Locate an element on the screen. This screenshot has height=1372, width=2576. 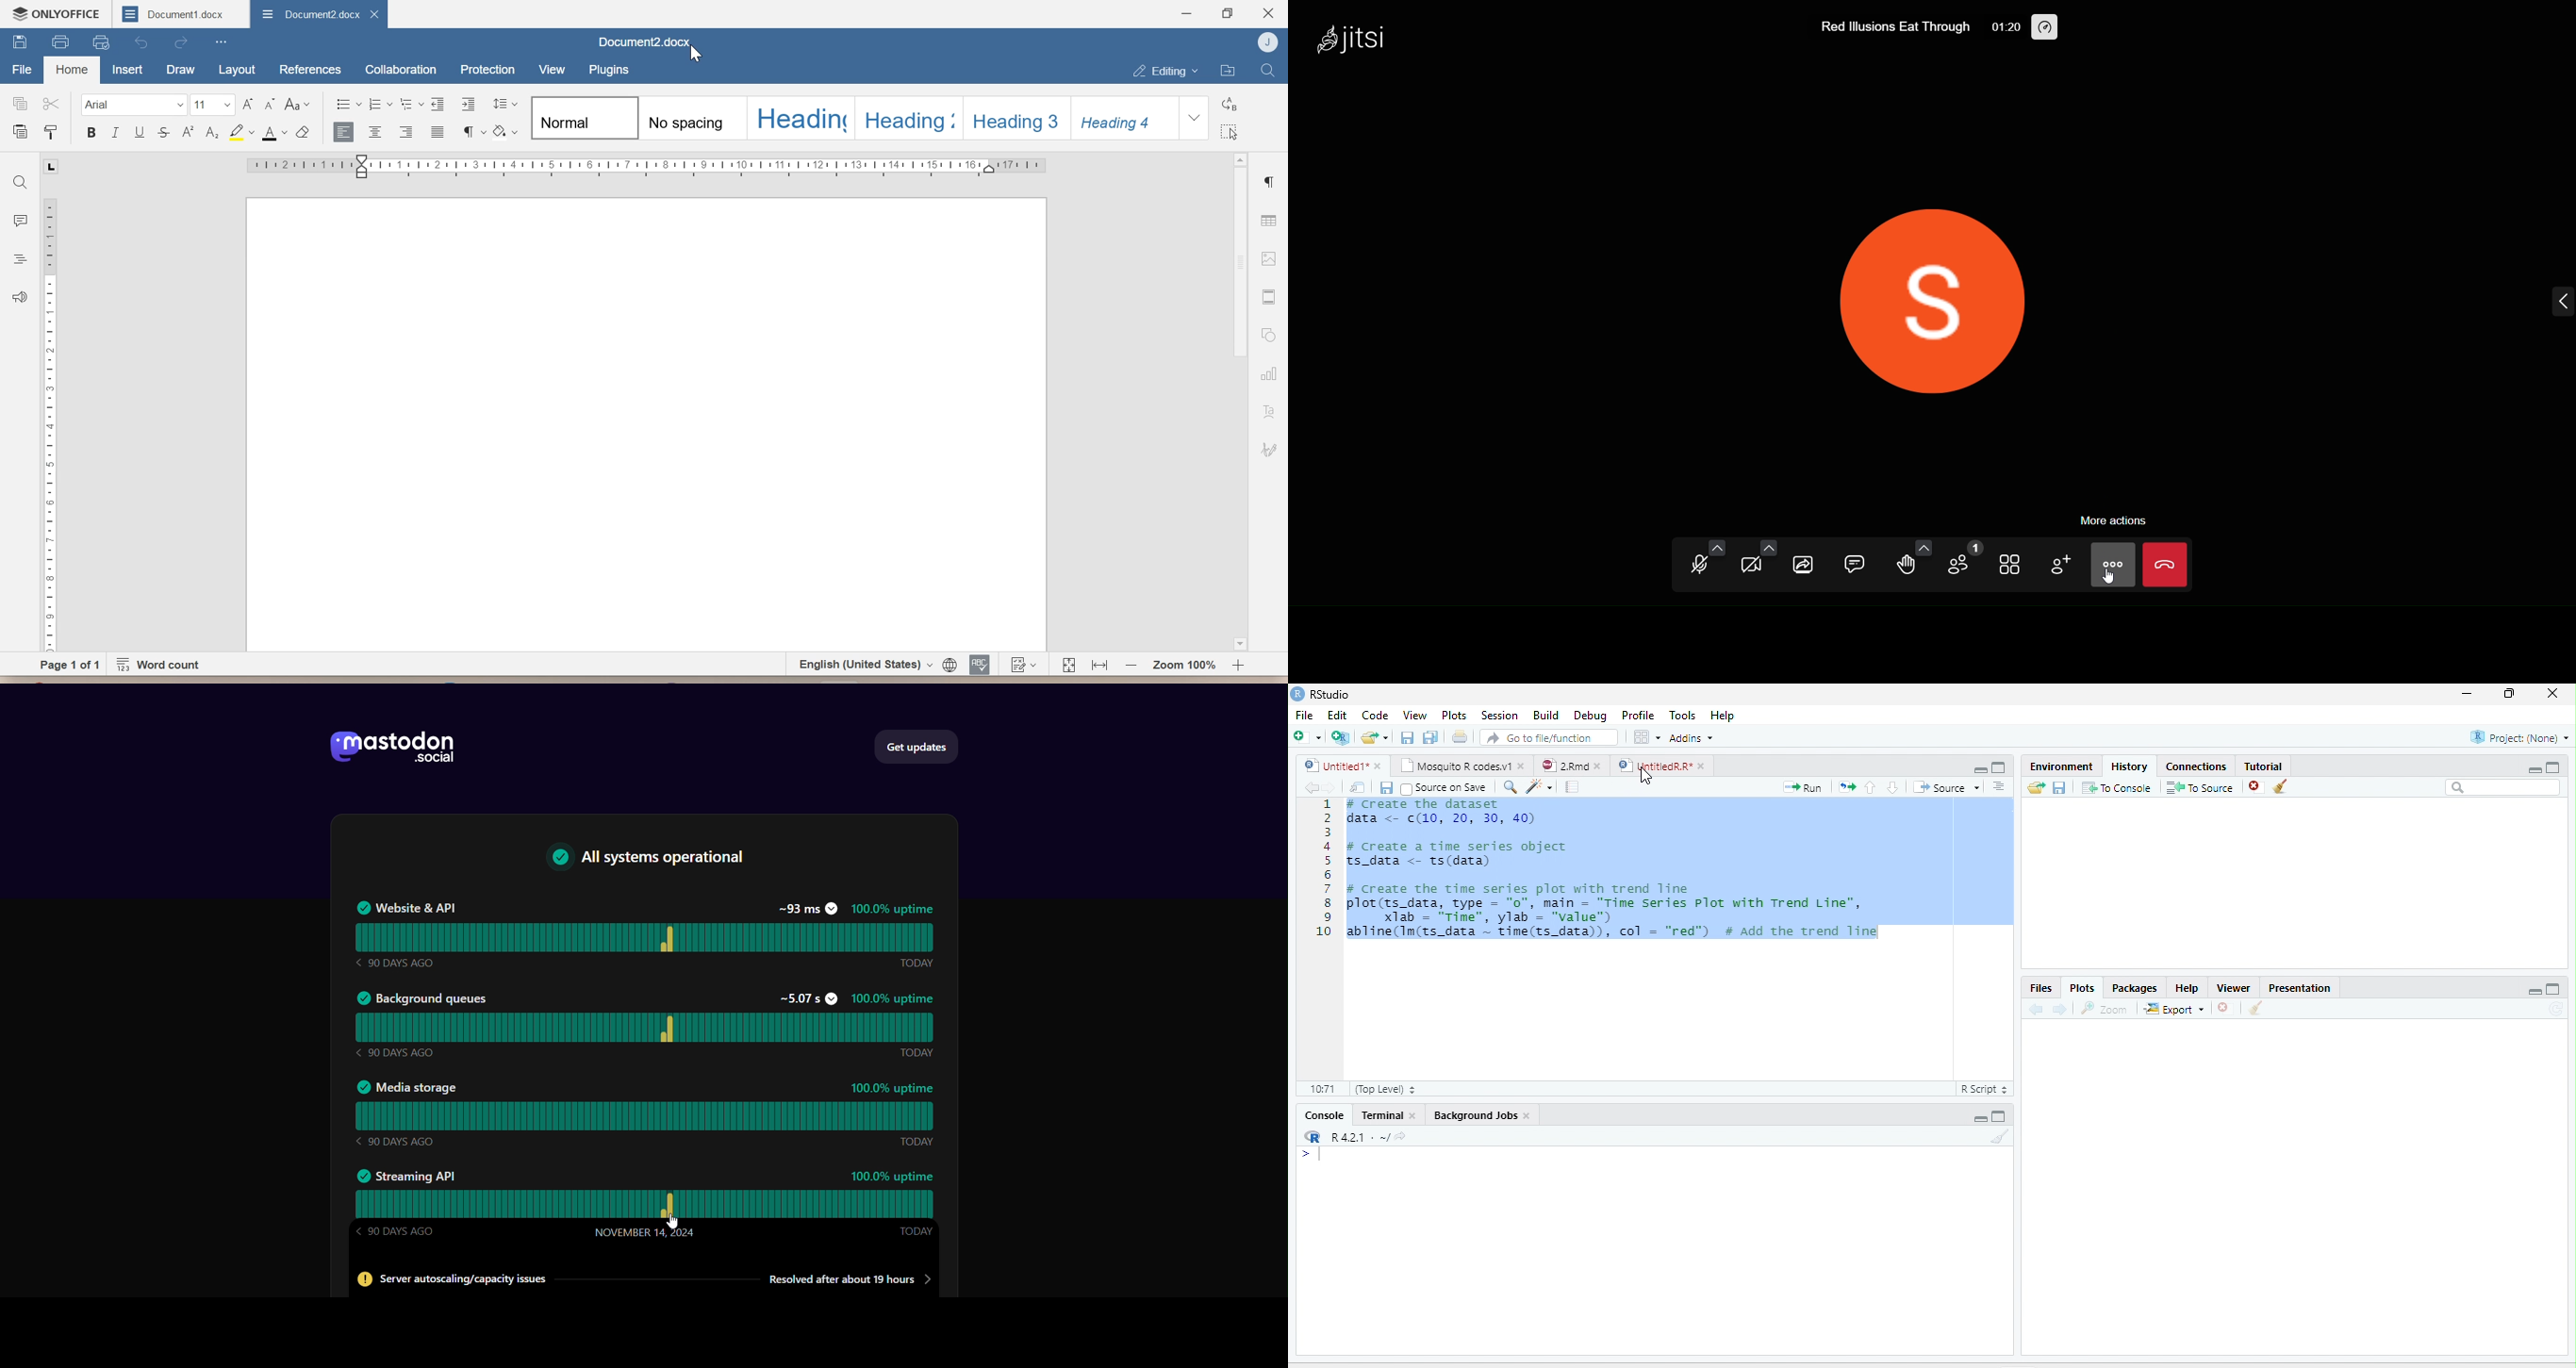
get updates is located at coordinates (921, 745).